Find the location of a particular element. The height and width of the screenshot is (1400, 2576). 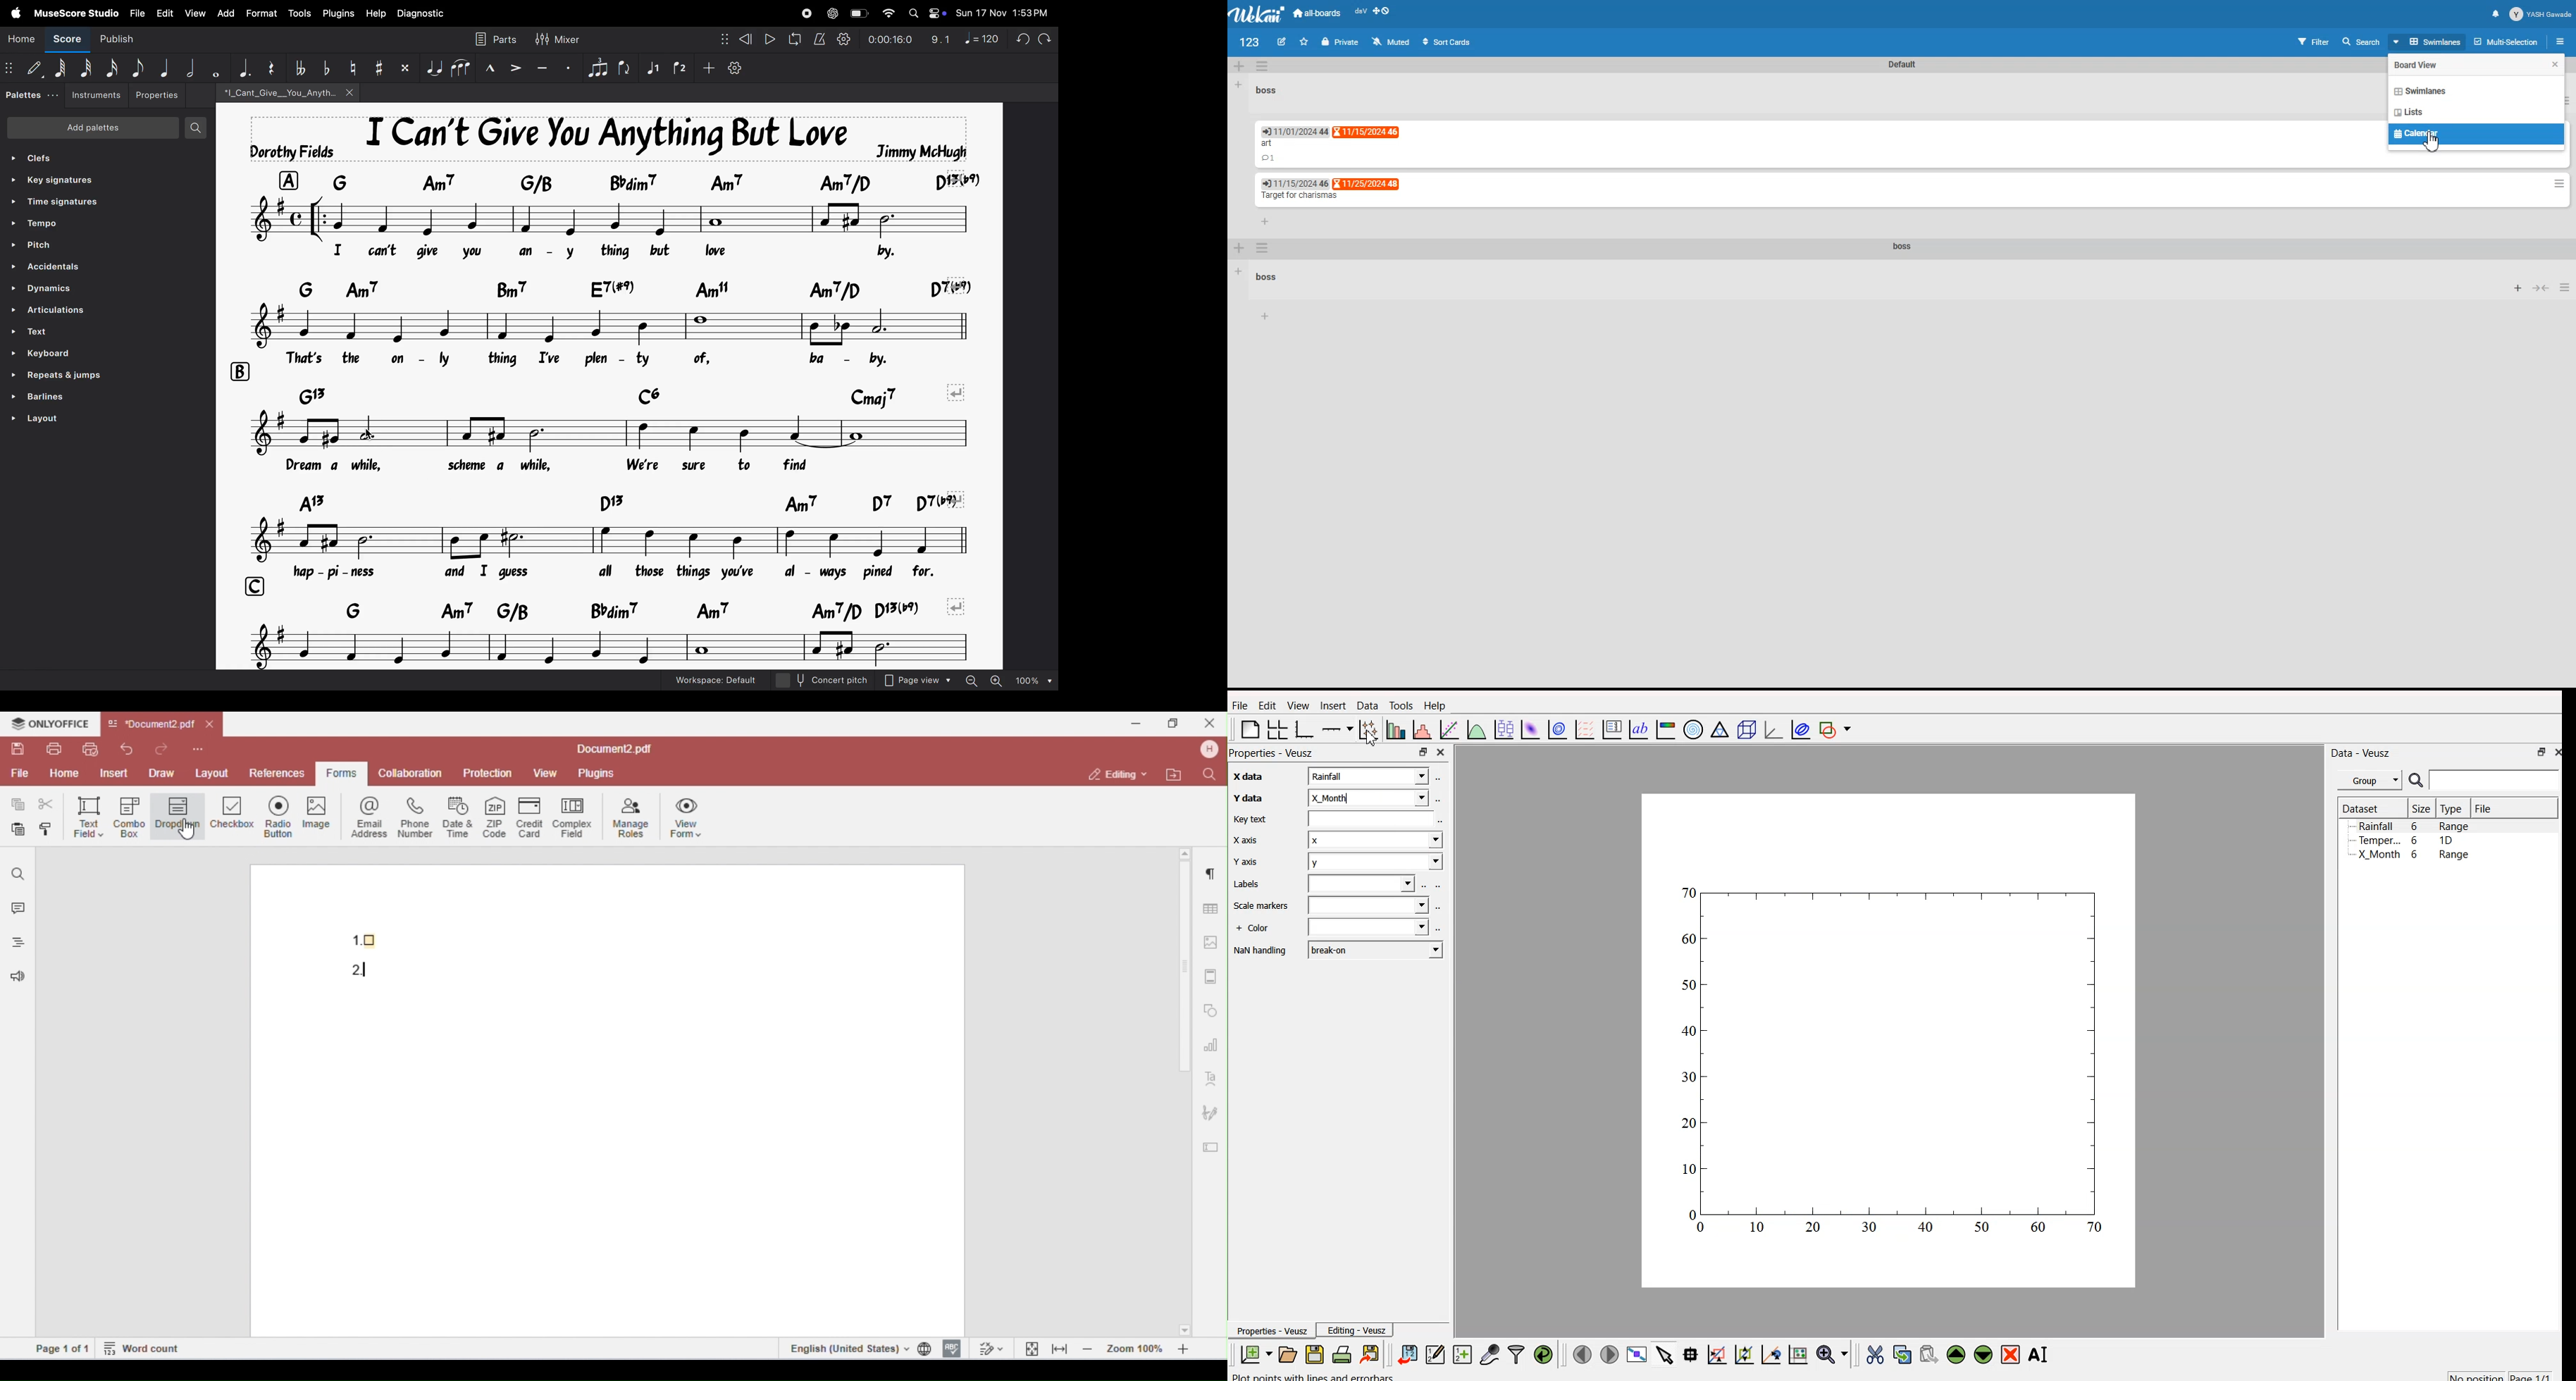

save a document is located at coordinates (1312, 1354).